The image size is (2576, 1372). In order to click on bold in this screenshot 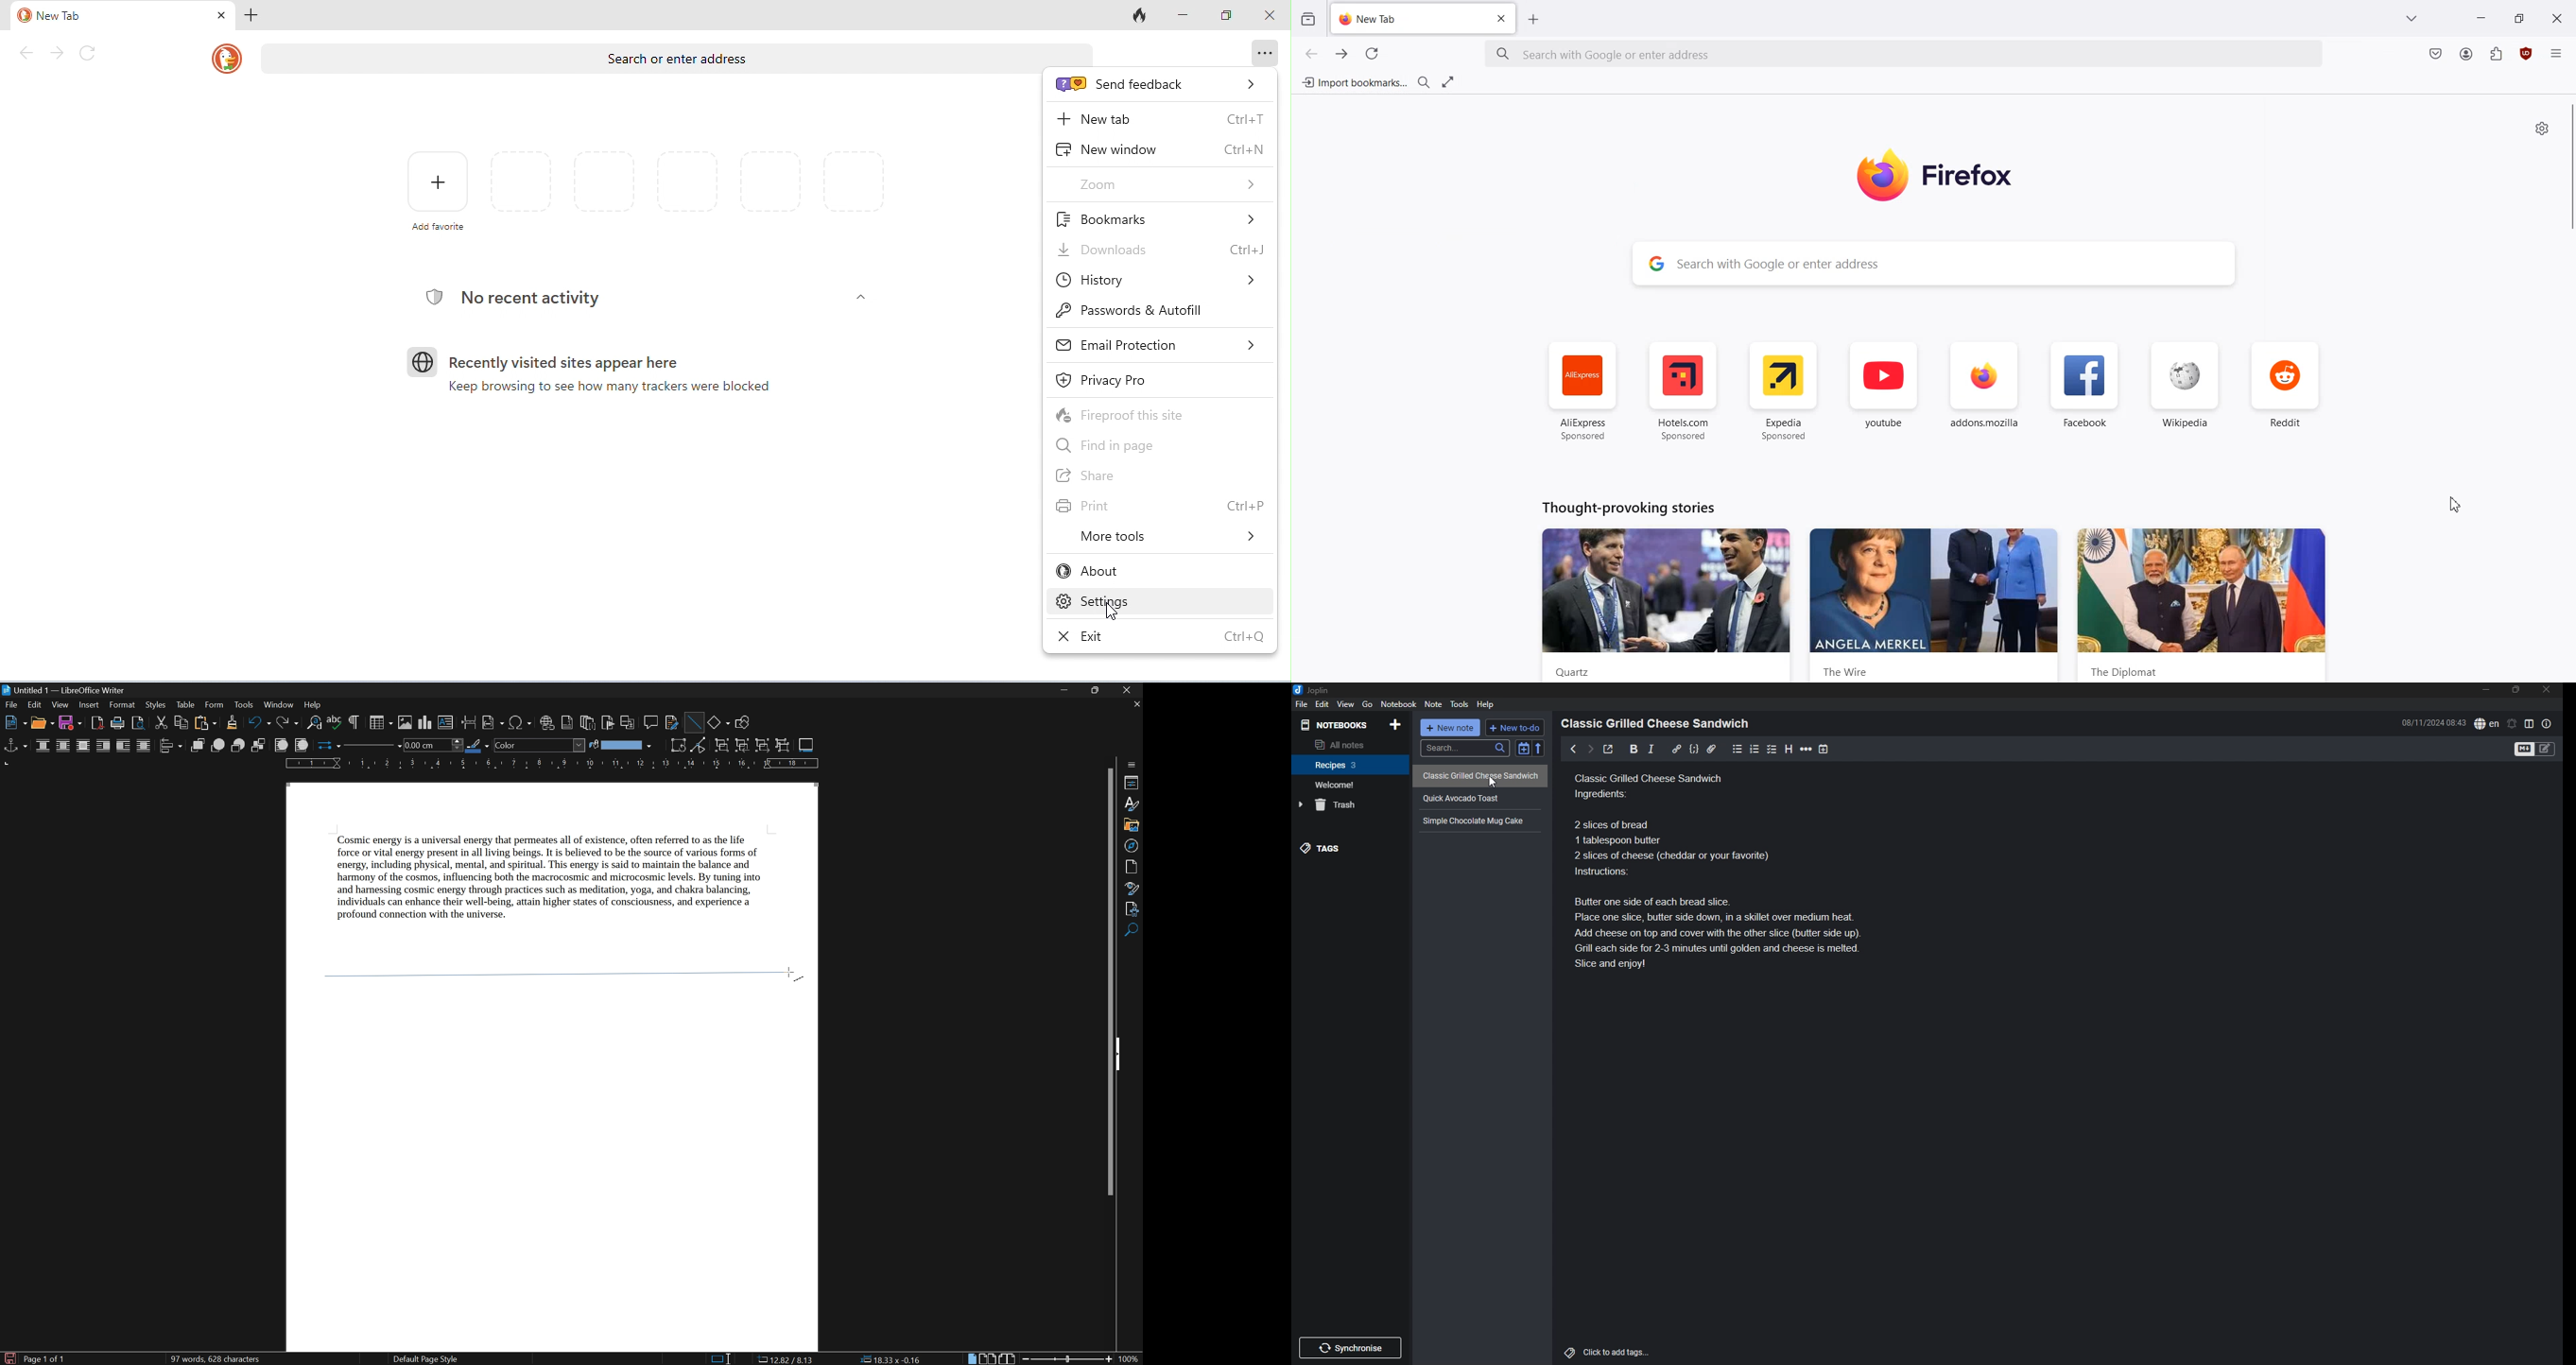, I will do `click(1633, 749)`.